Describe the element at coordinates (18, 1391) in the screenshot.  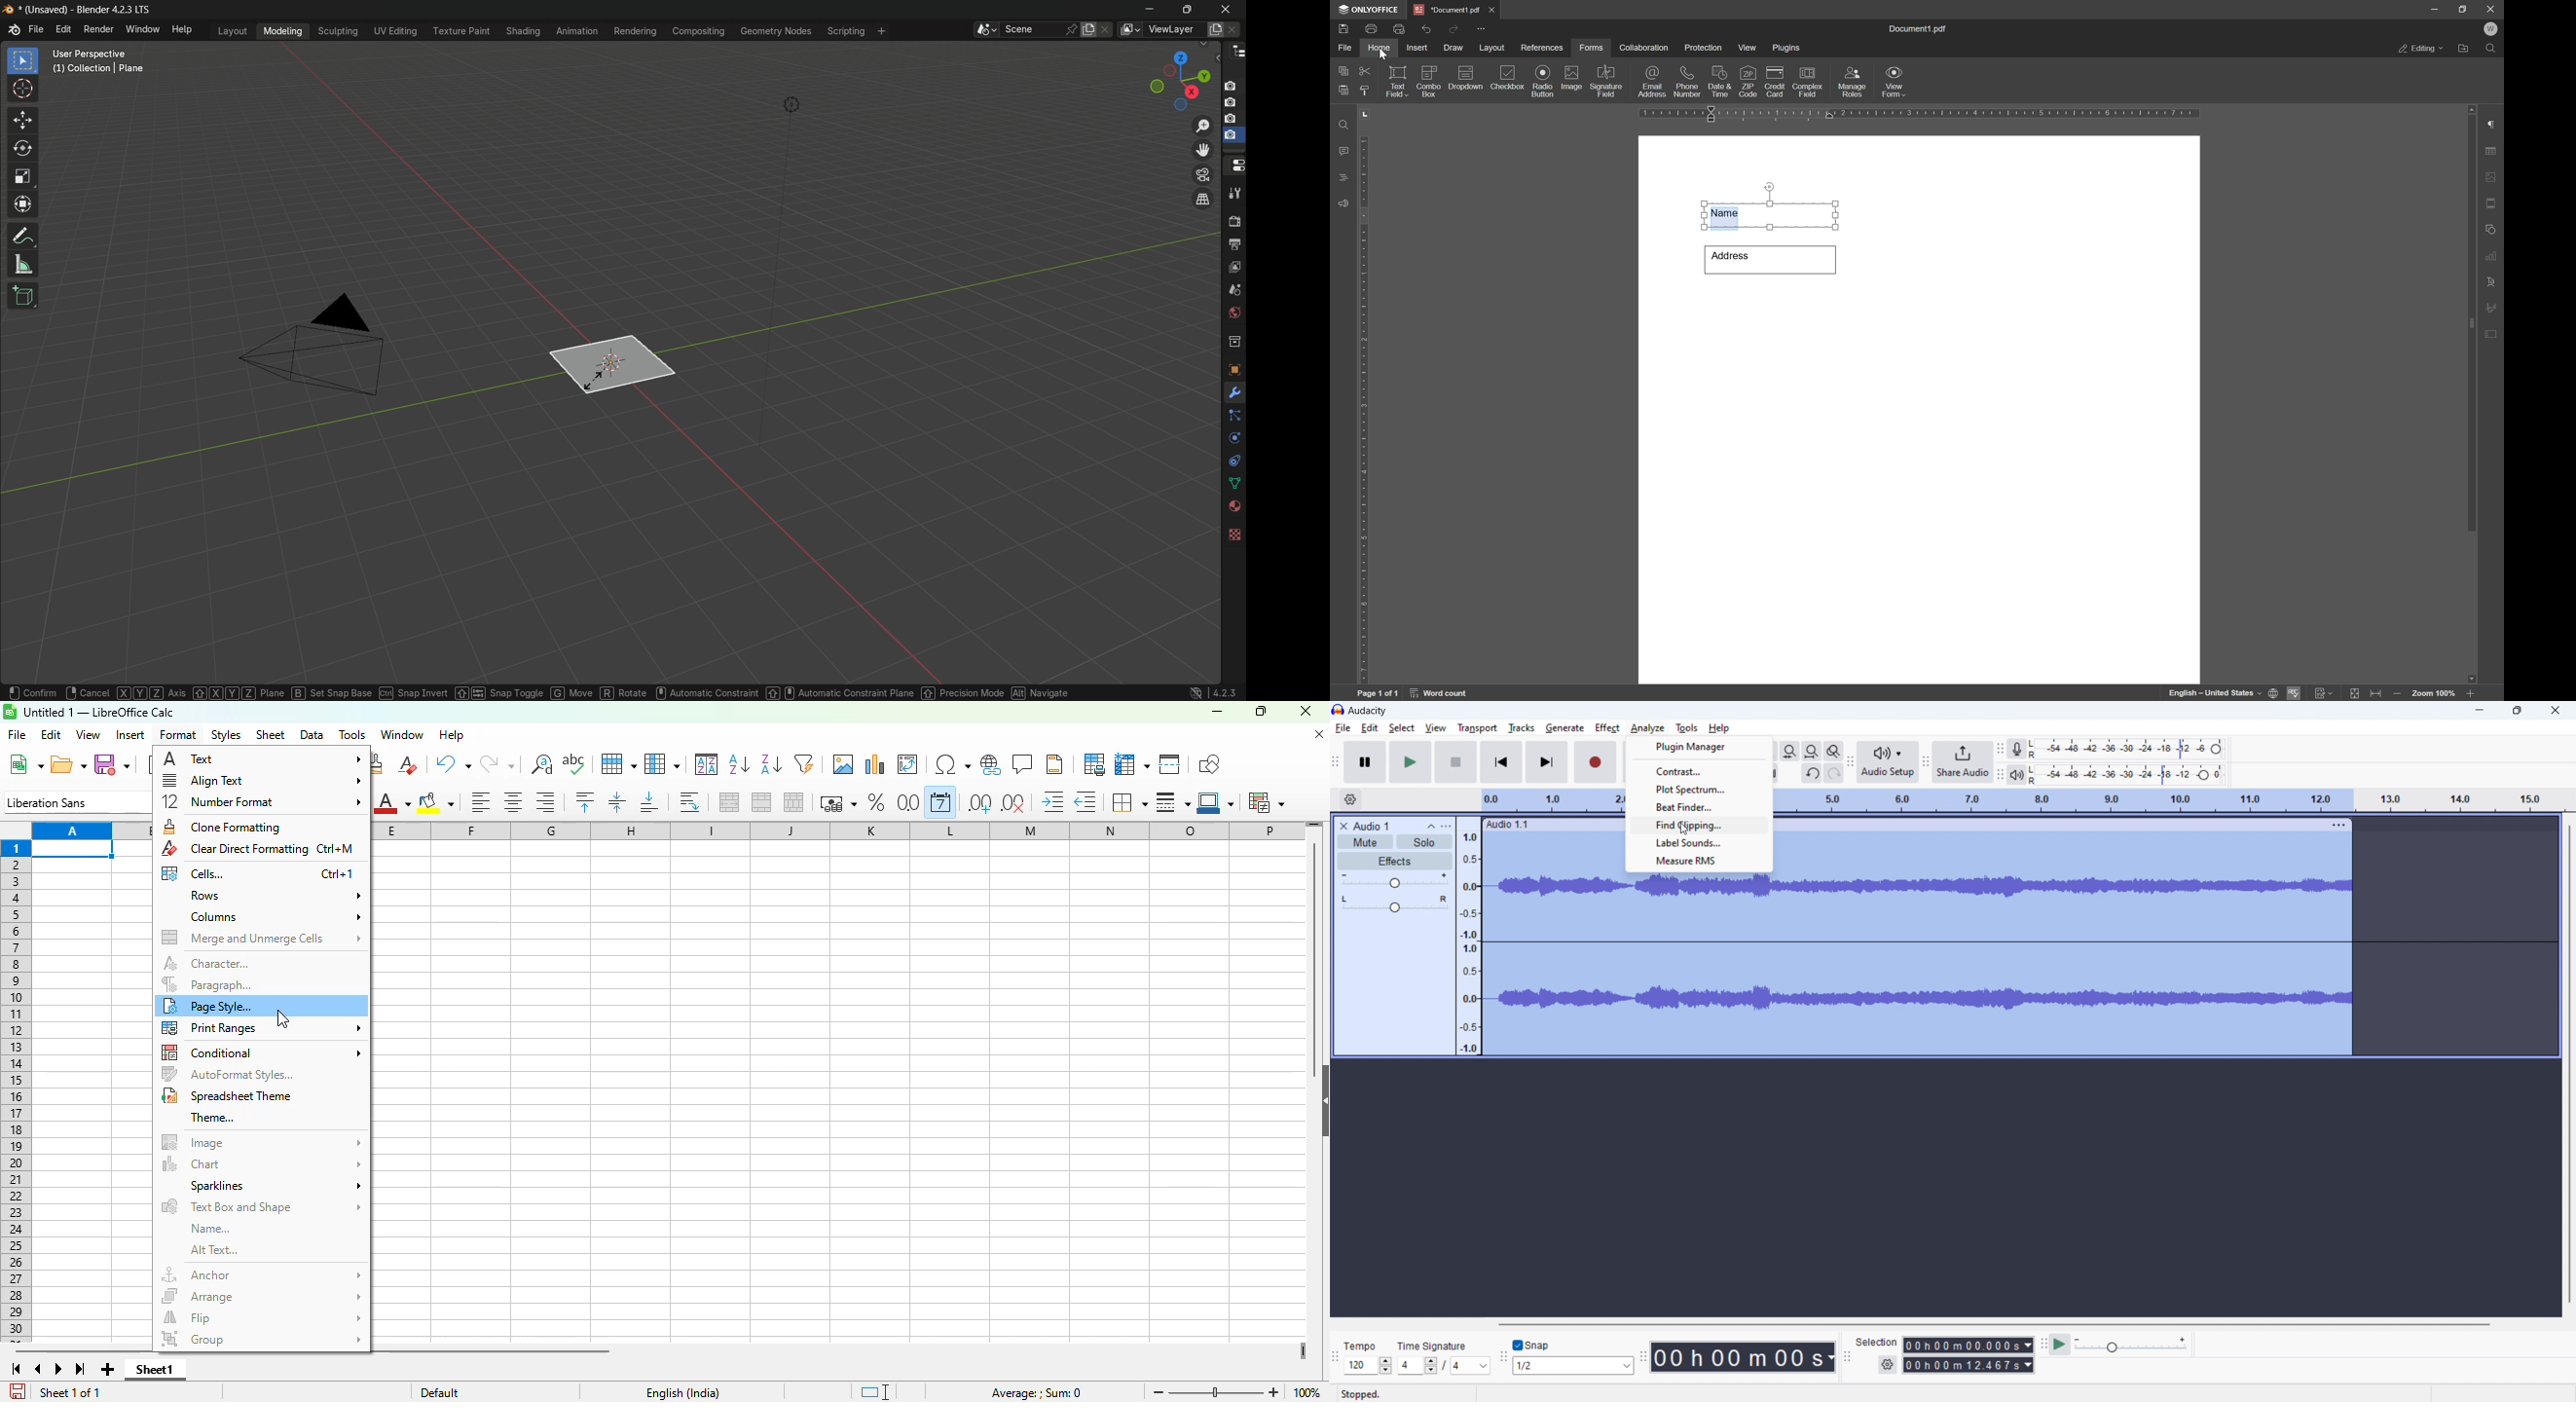
I see `click to save the document` at that location.